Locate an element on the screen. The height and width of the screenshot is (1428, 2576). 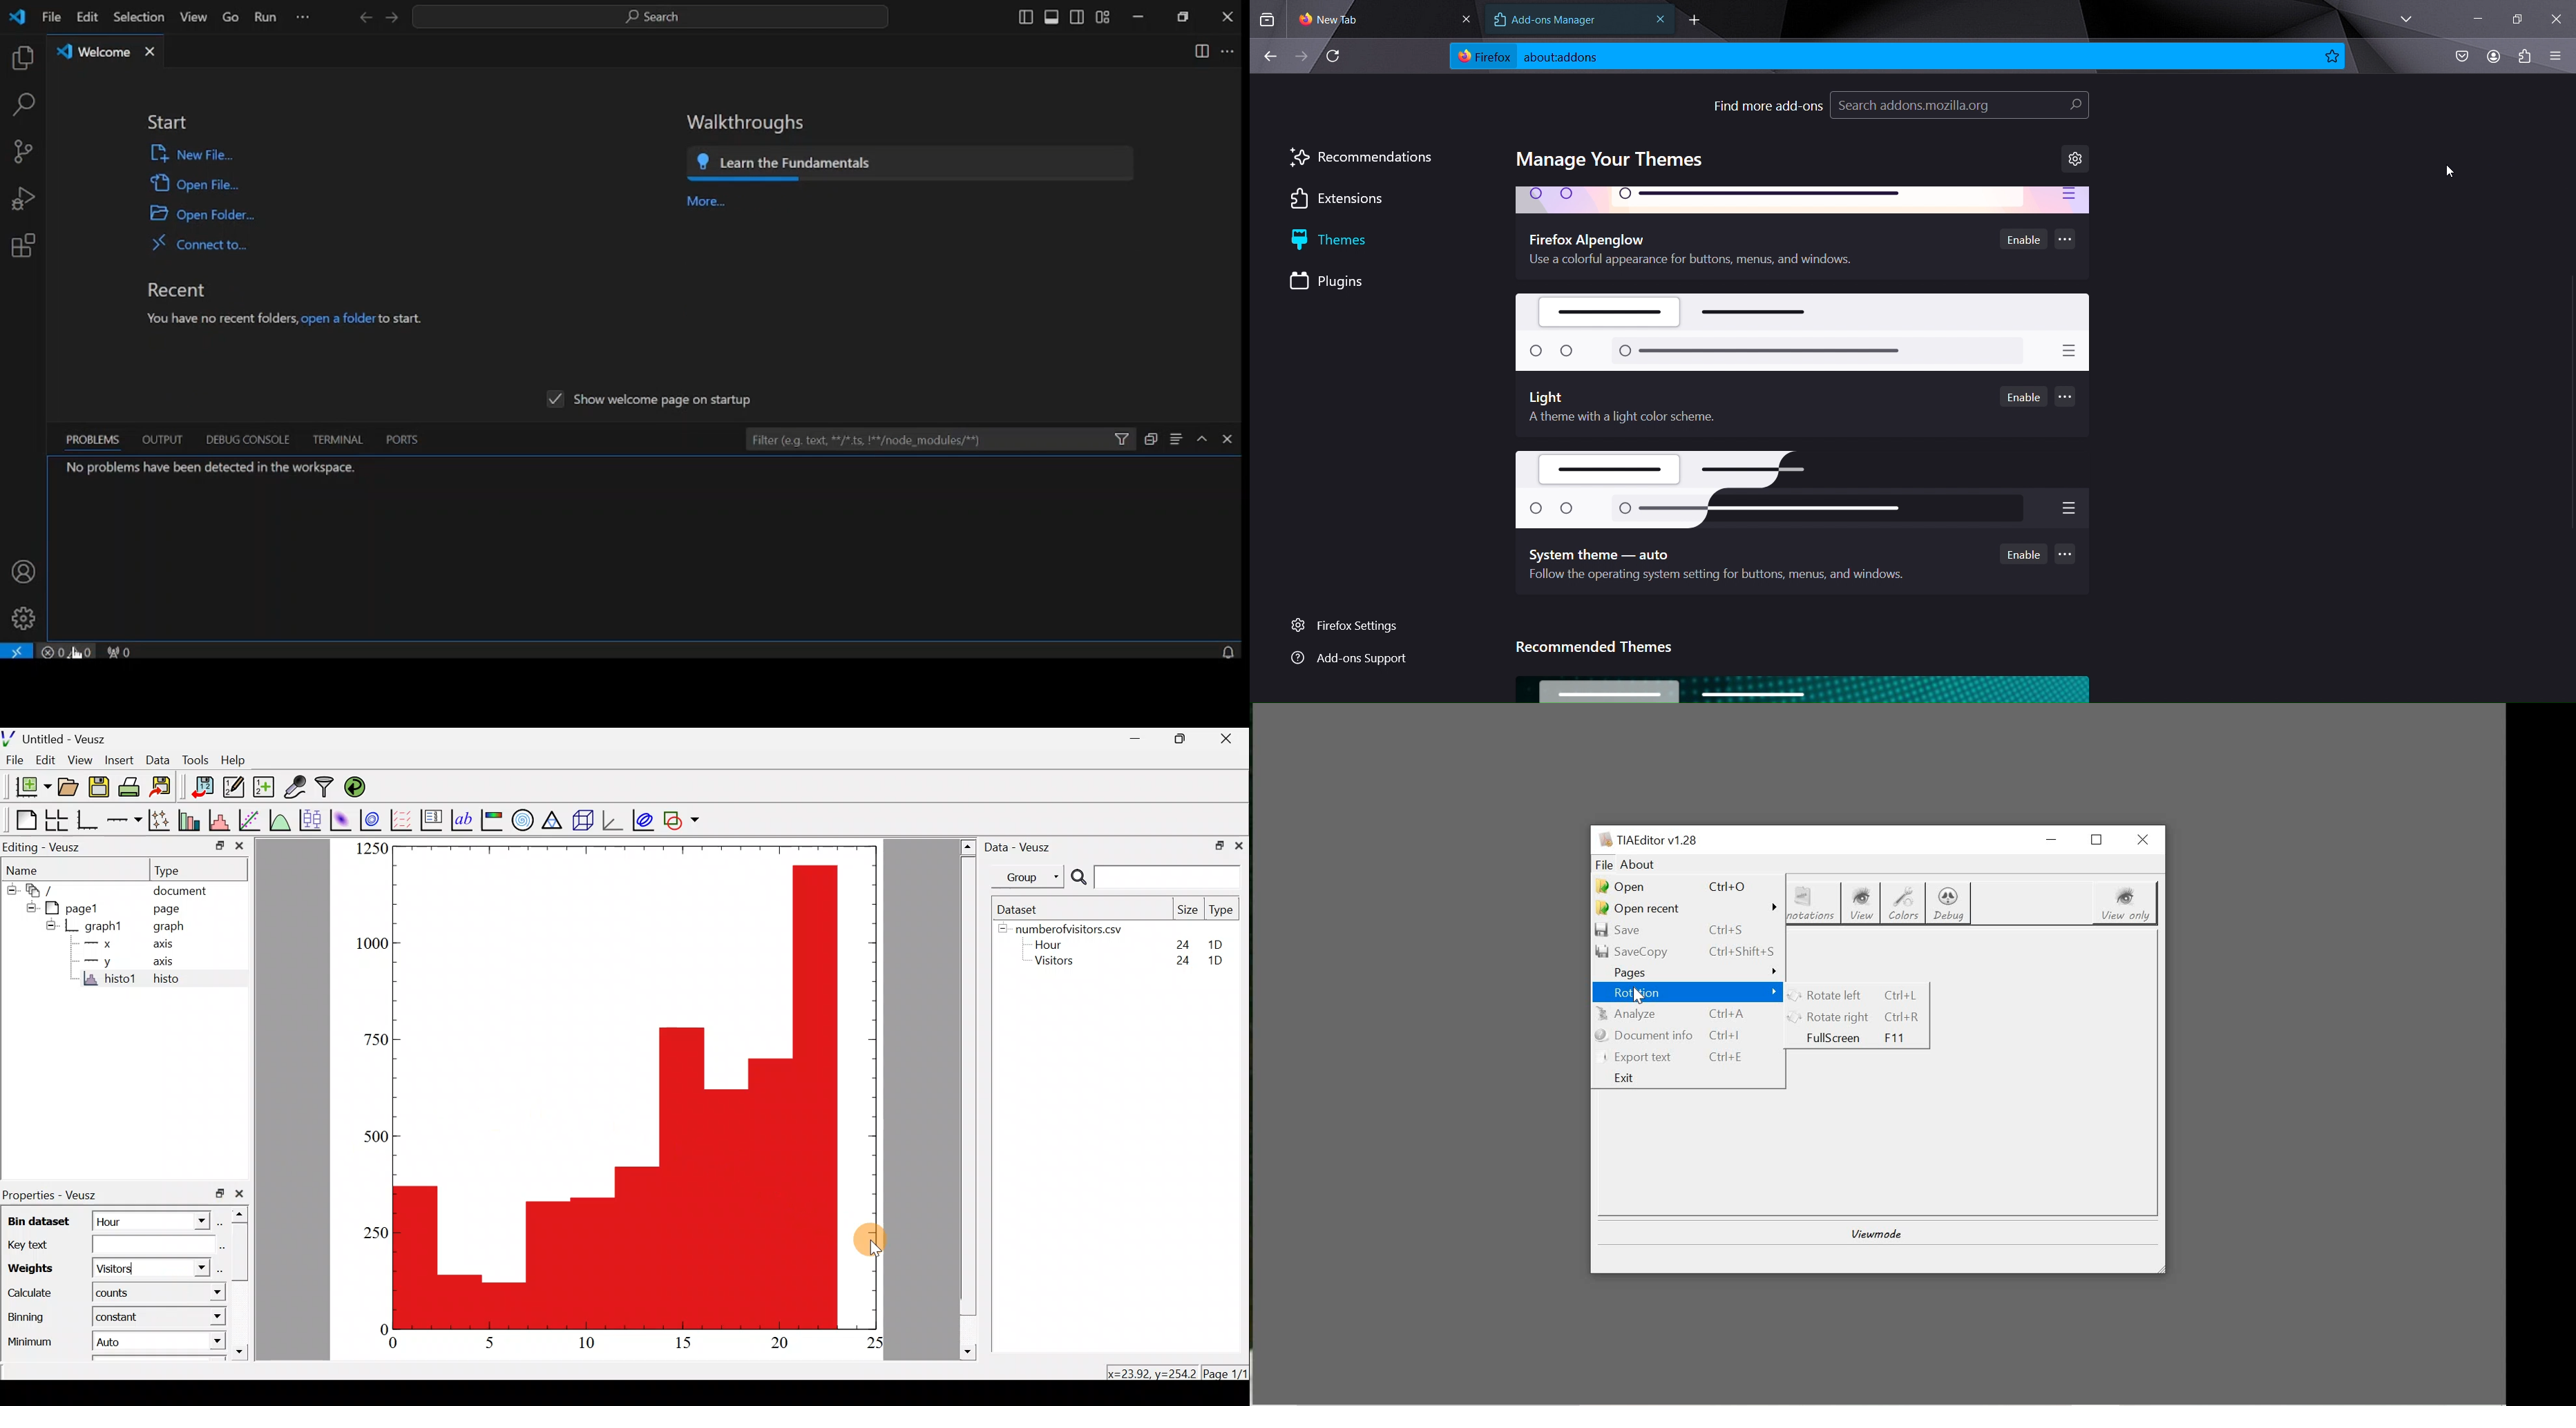
recommendations is located at coordinates (1362, 157).